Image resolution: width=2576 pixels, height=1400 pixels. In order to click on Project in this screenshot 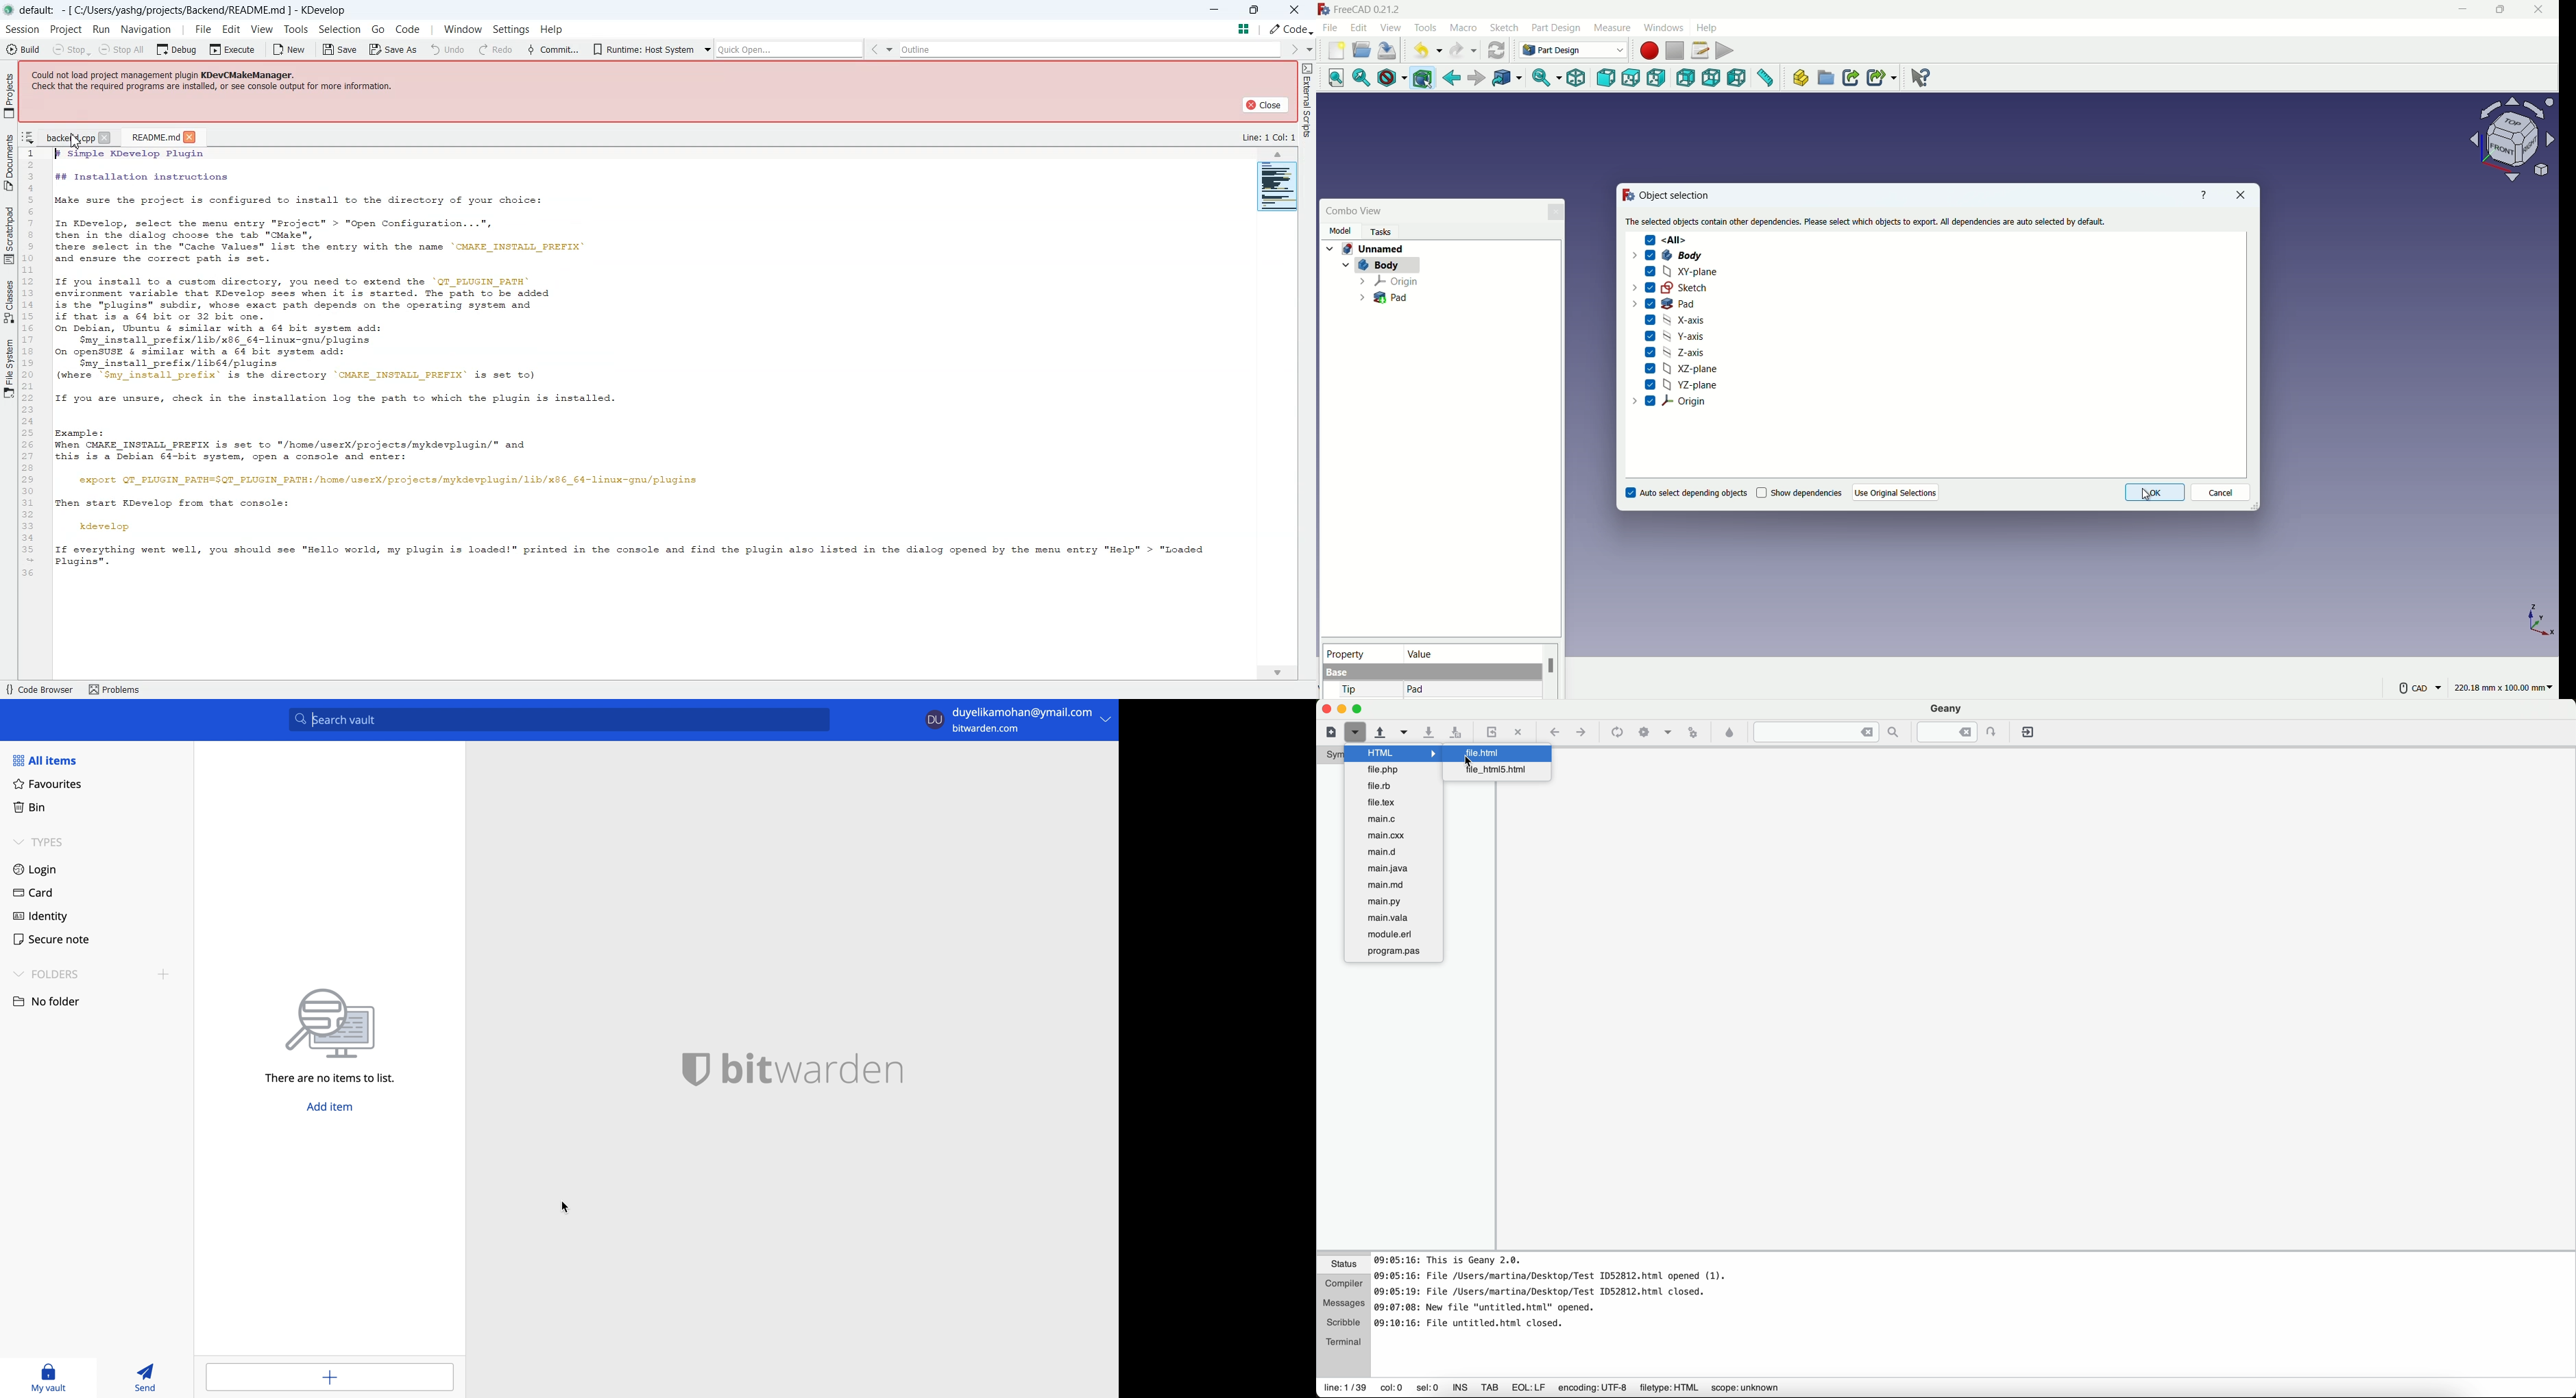, I will do `click(66, 29)`.